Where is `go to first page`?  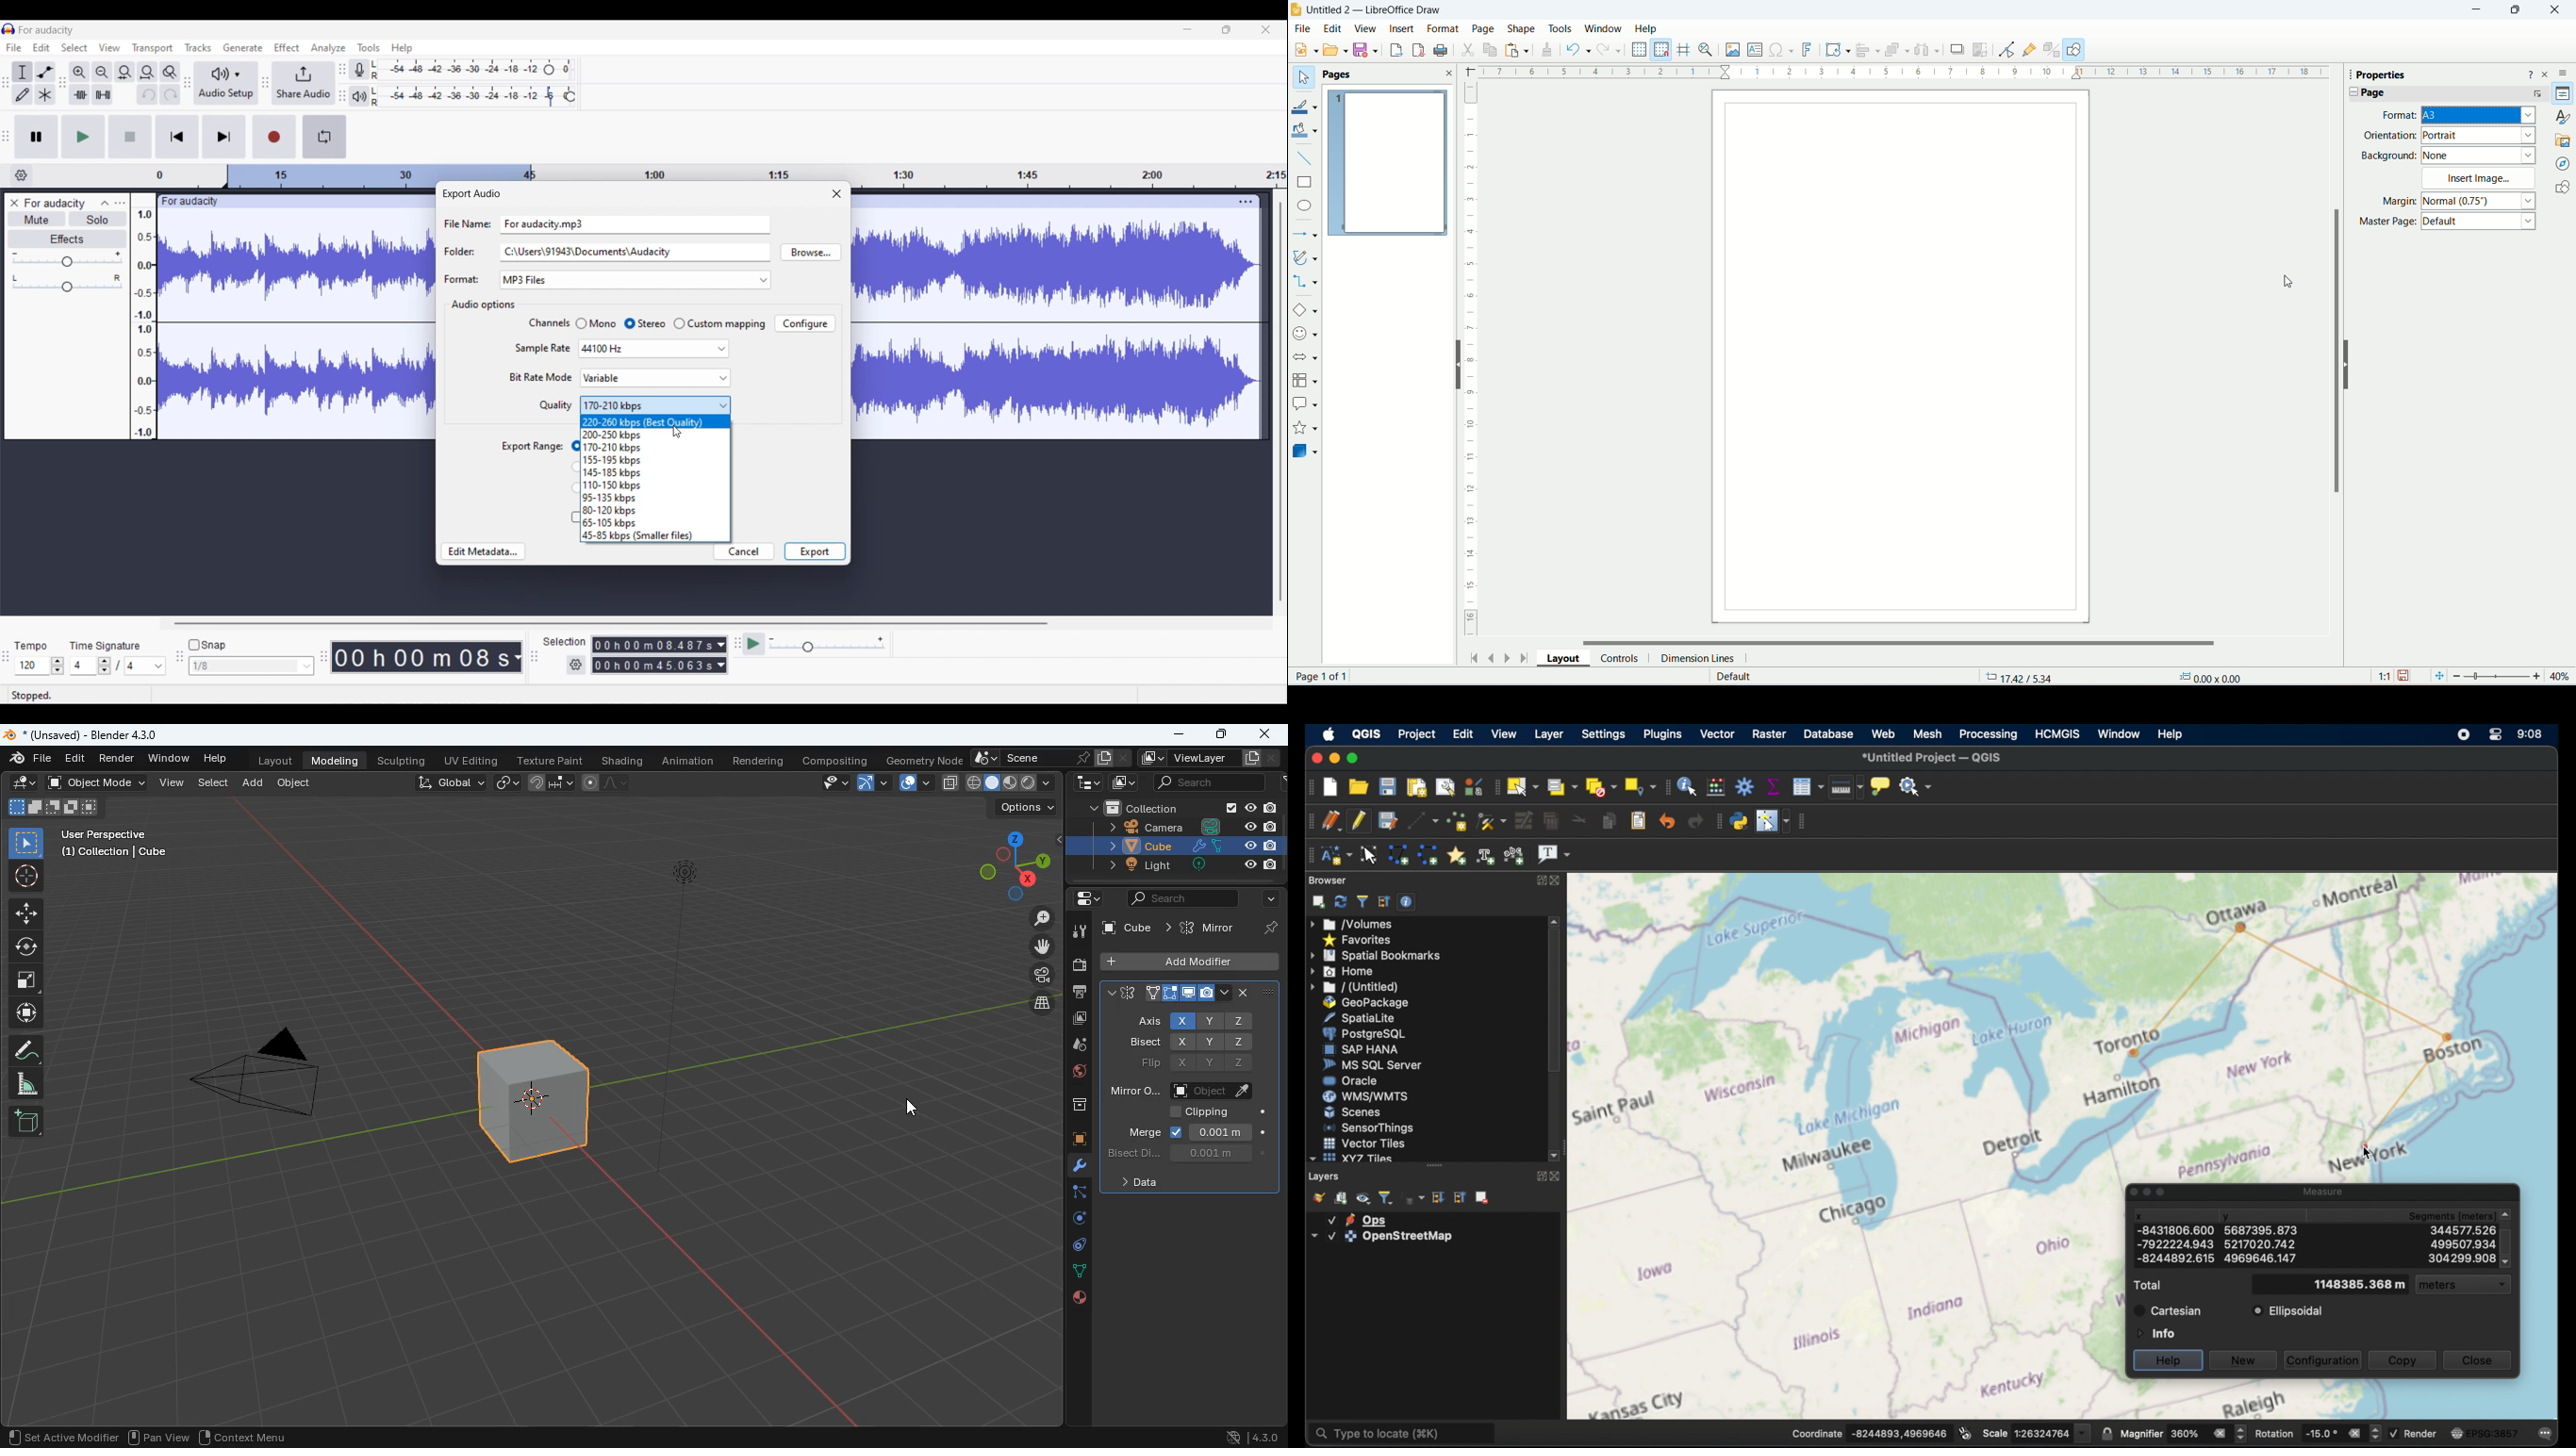
go to first page is located at coordinates (1475, 657).